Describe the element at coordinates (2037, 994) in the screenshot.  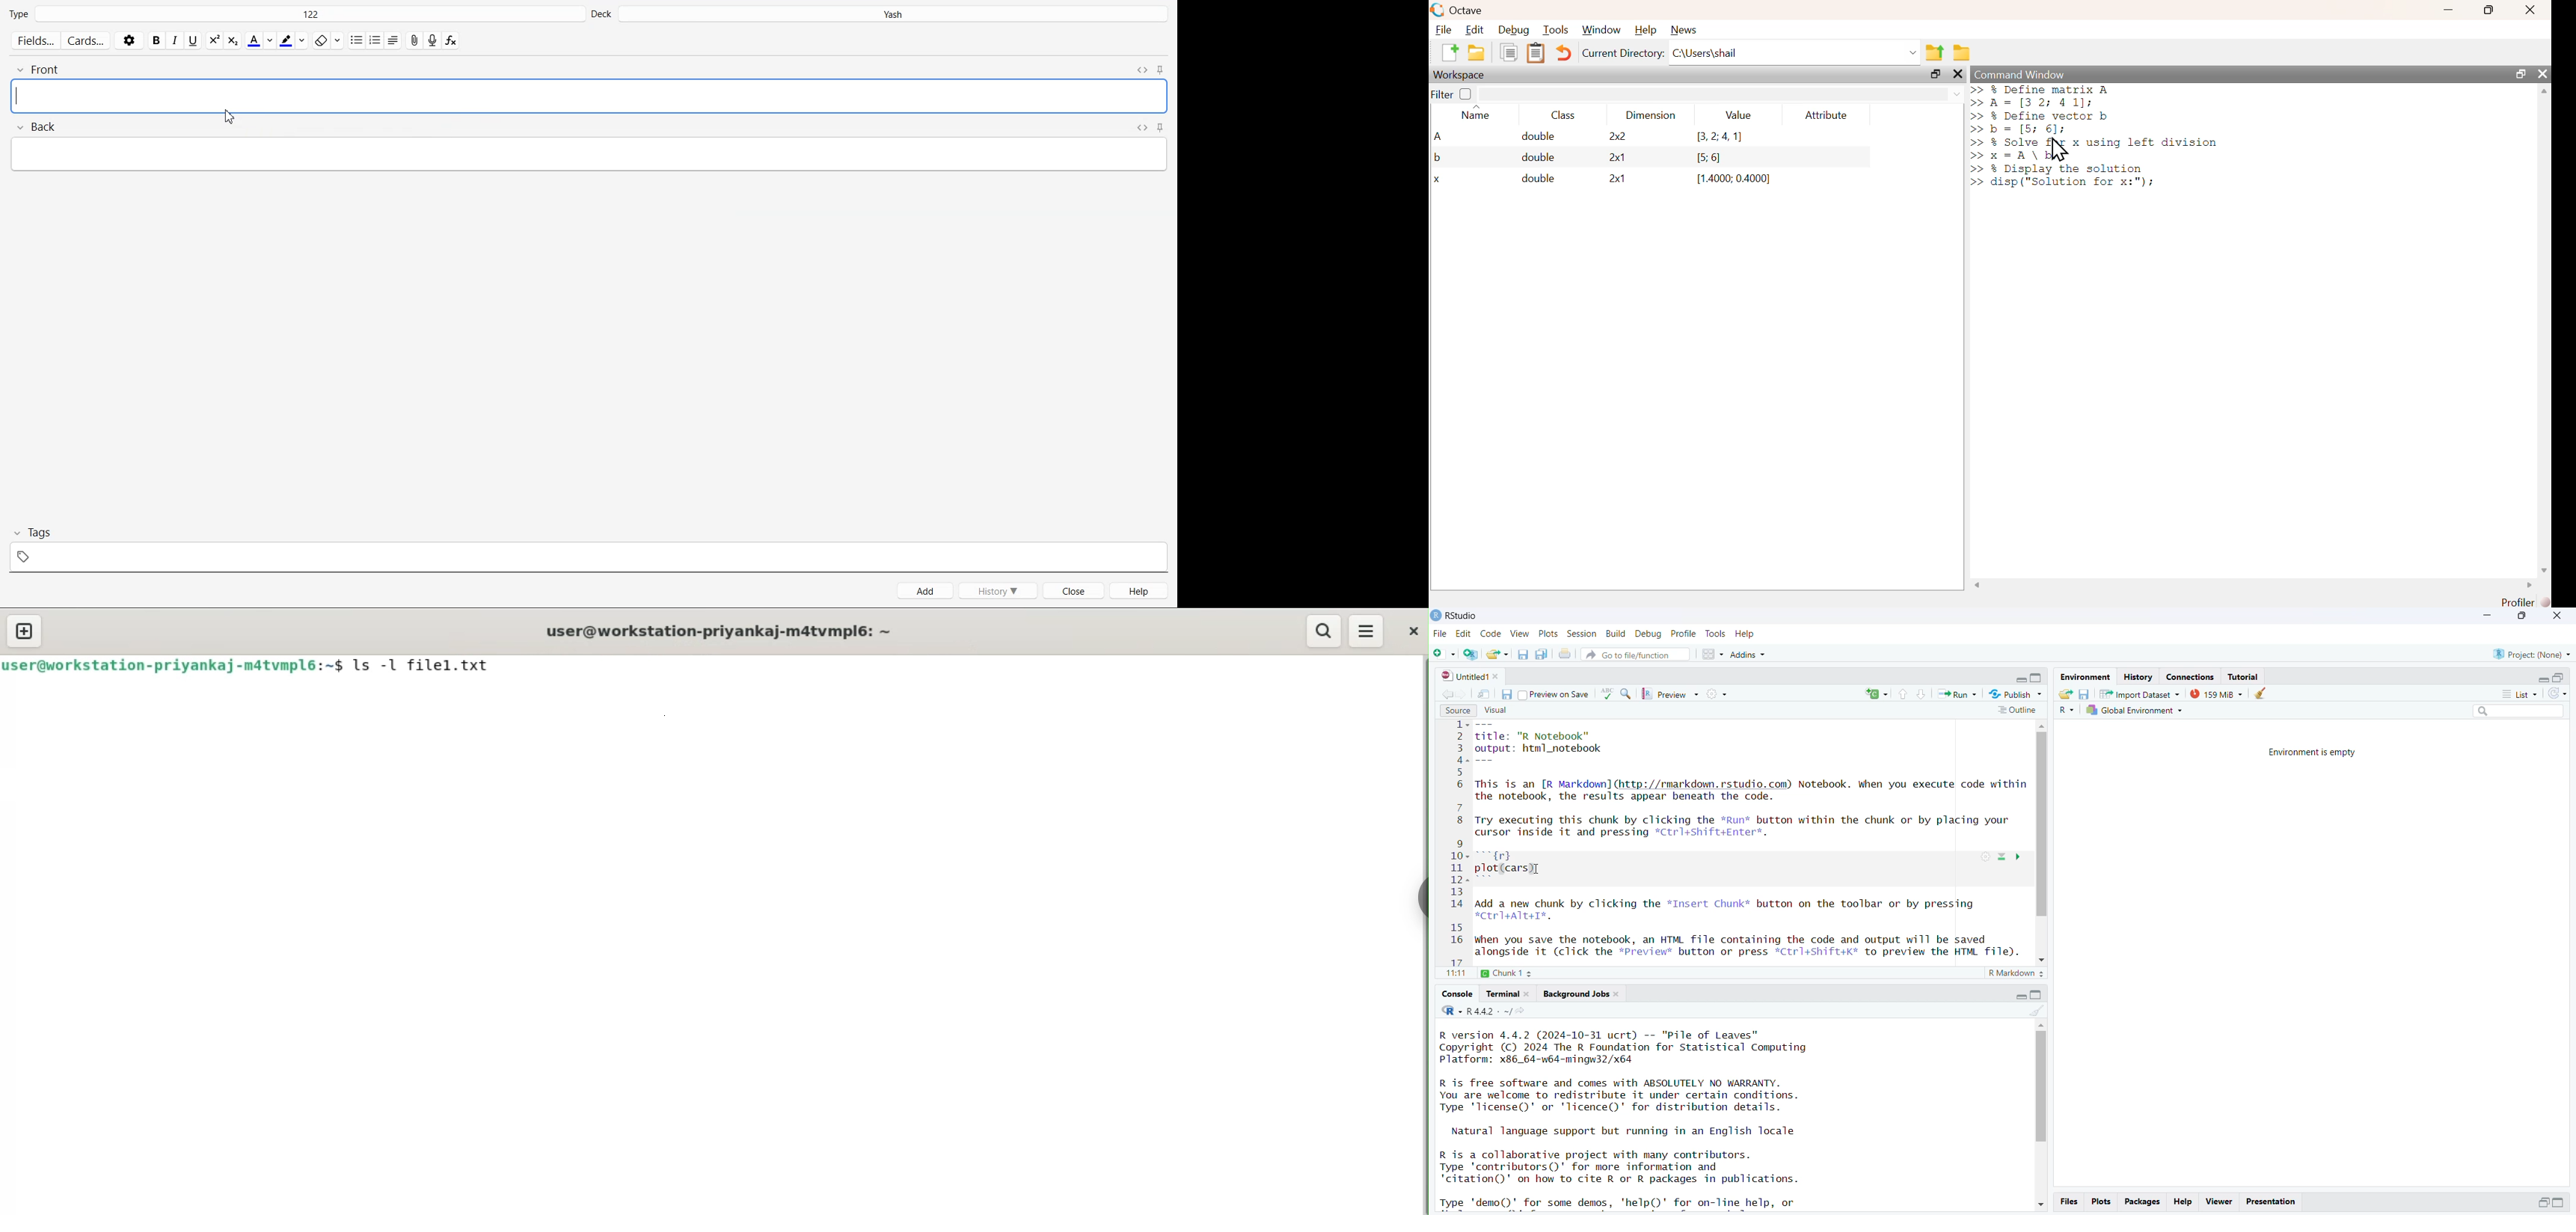
I see `collapse` at that location.